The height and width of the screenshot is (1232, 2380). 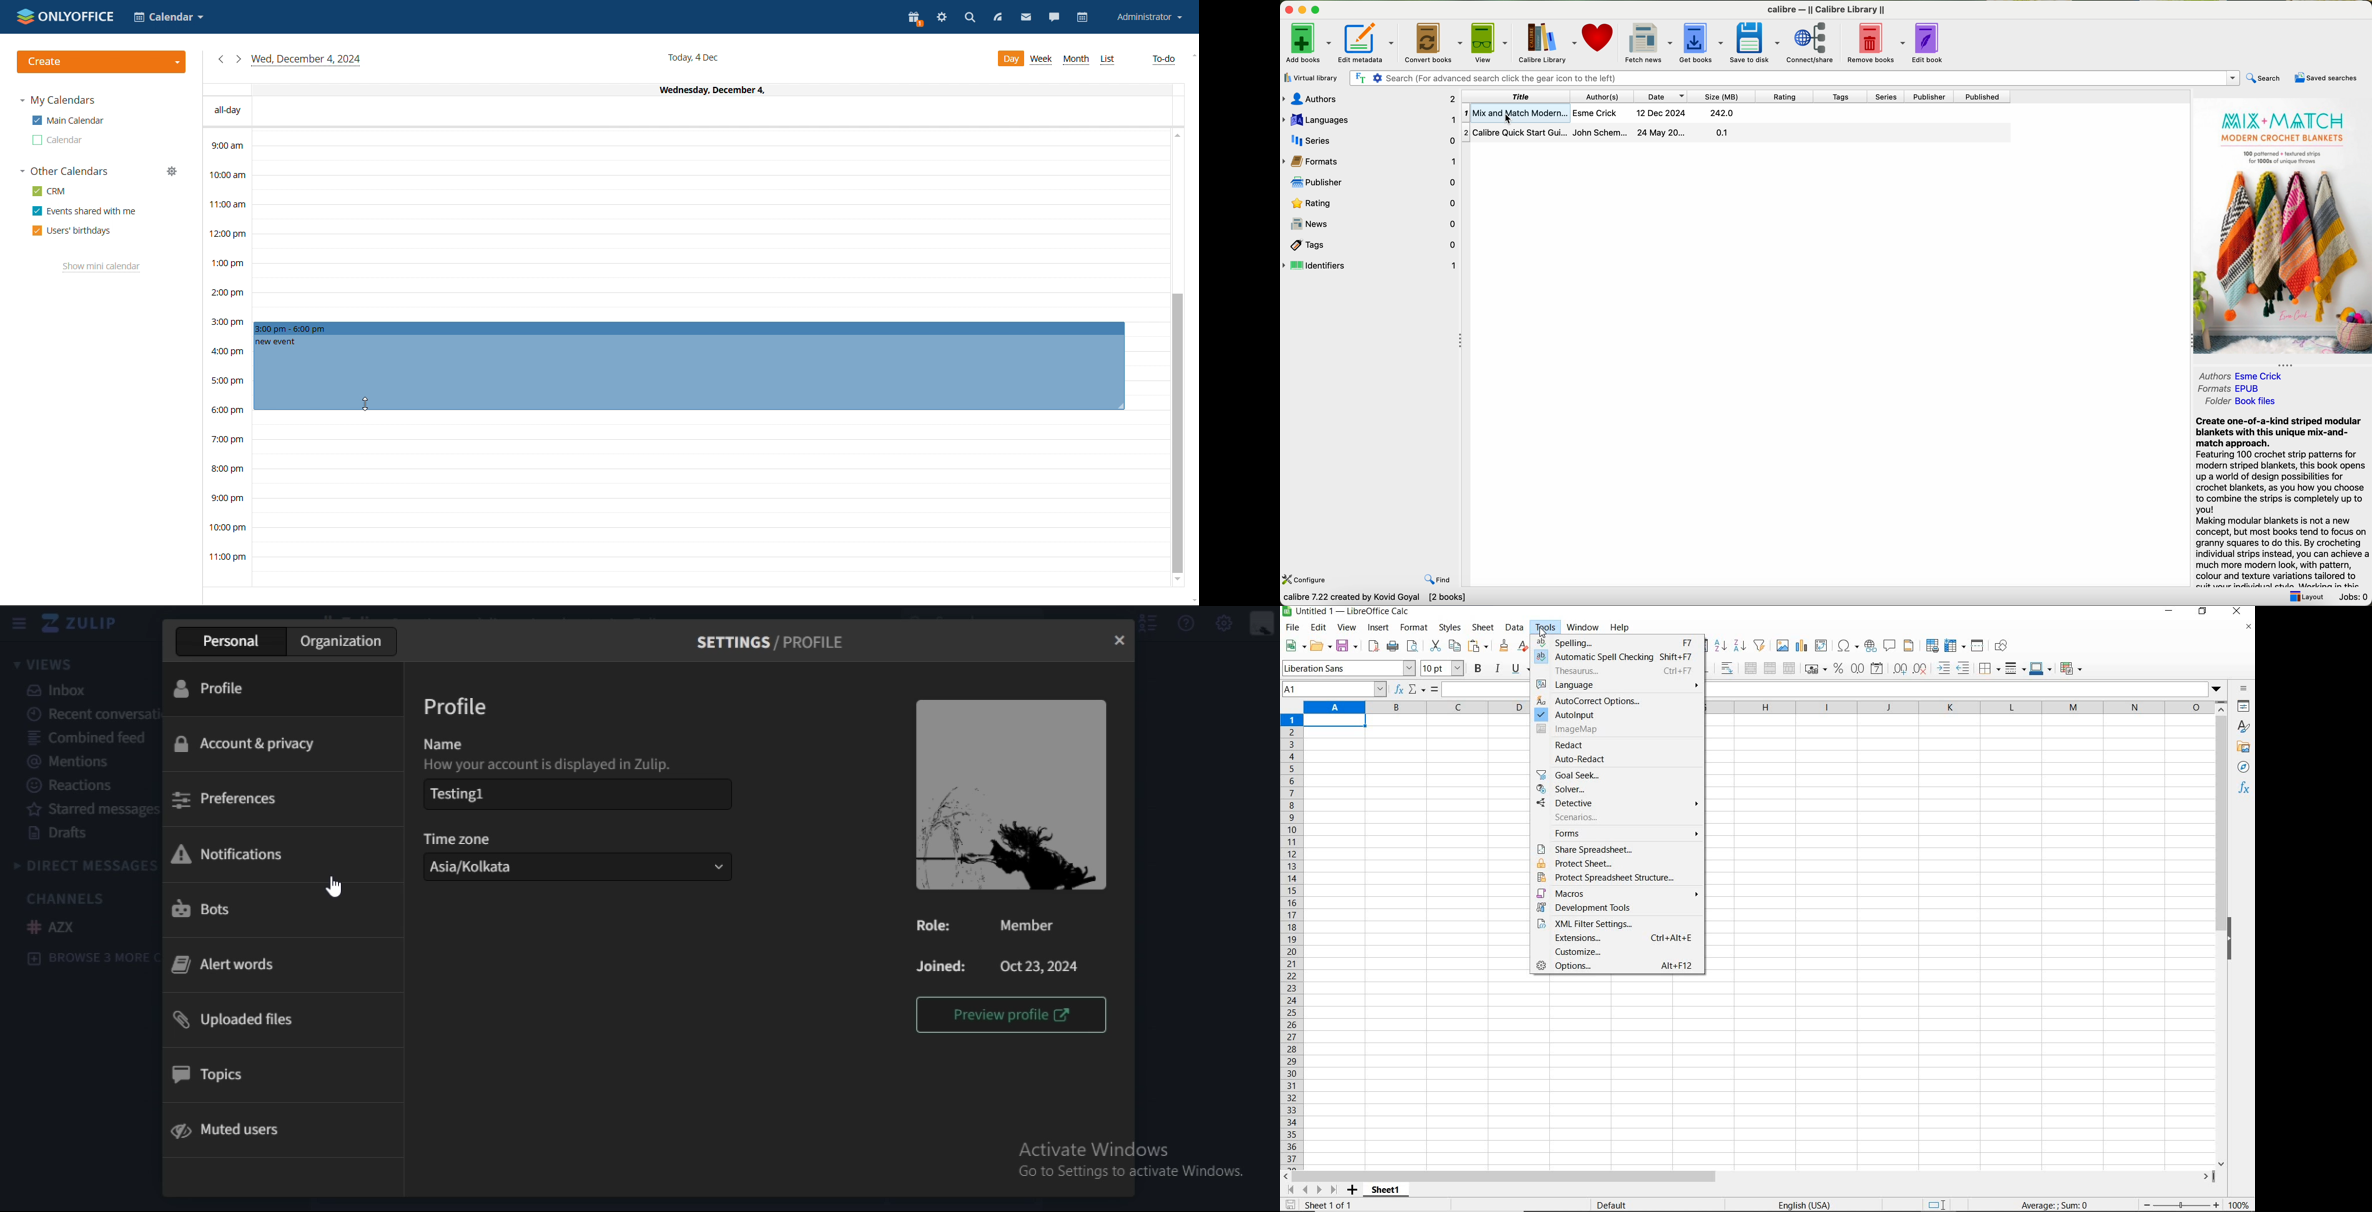 What do you see at coordinates (1648, 41) in the screenshot?
I see `fetch news` at bounding box center [1648, 41].